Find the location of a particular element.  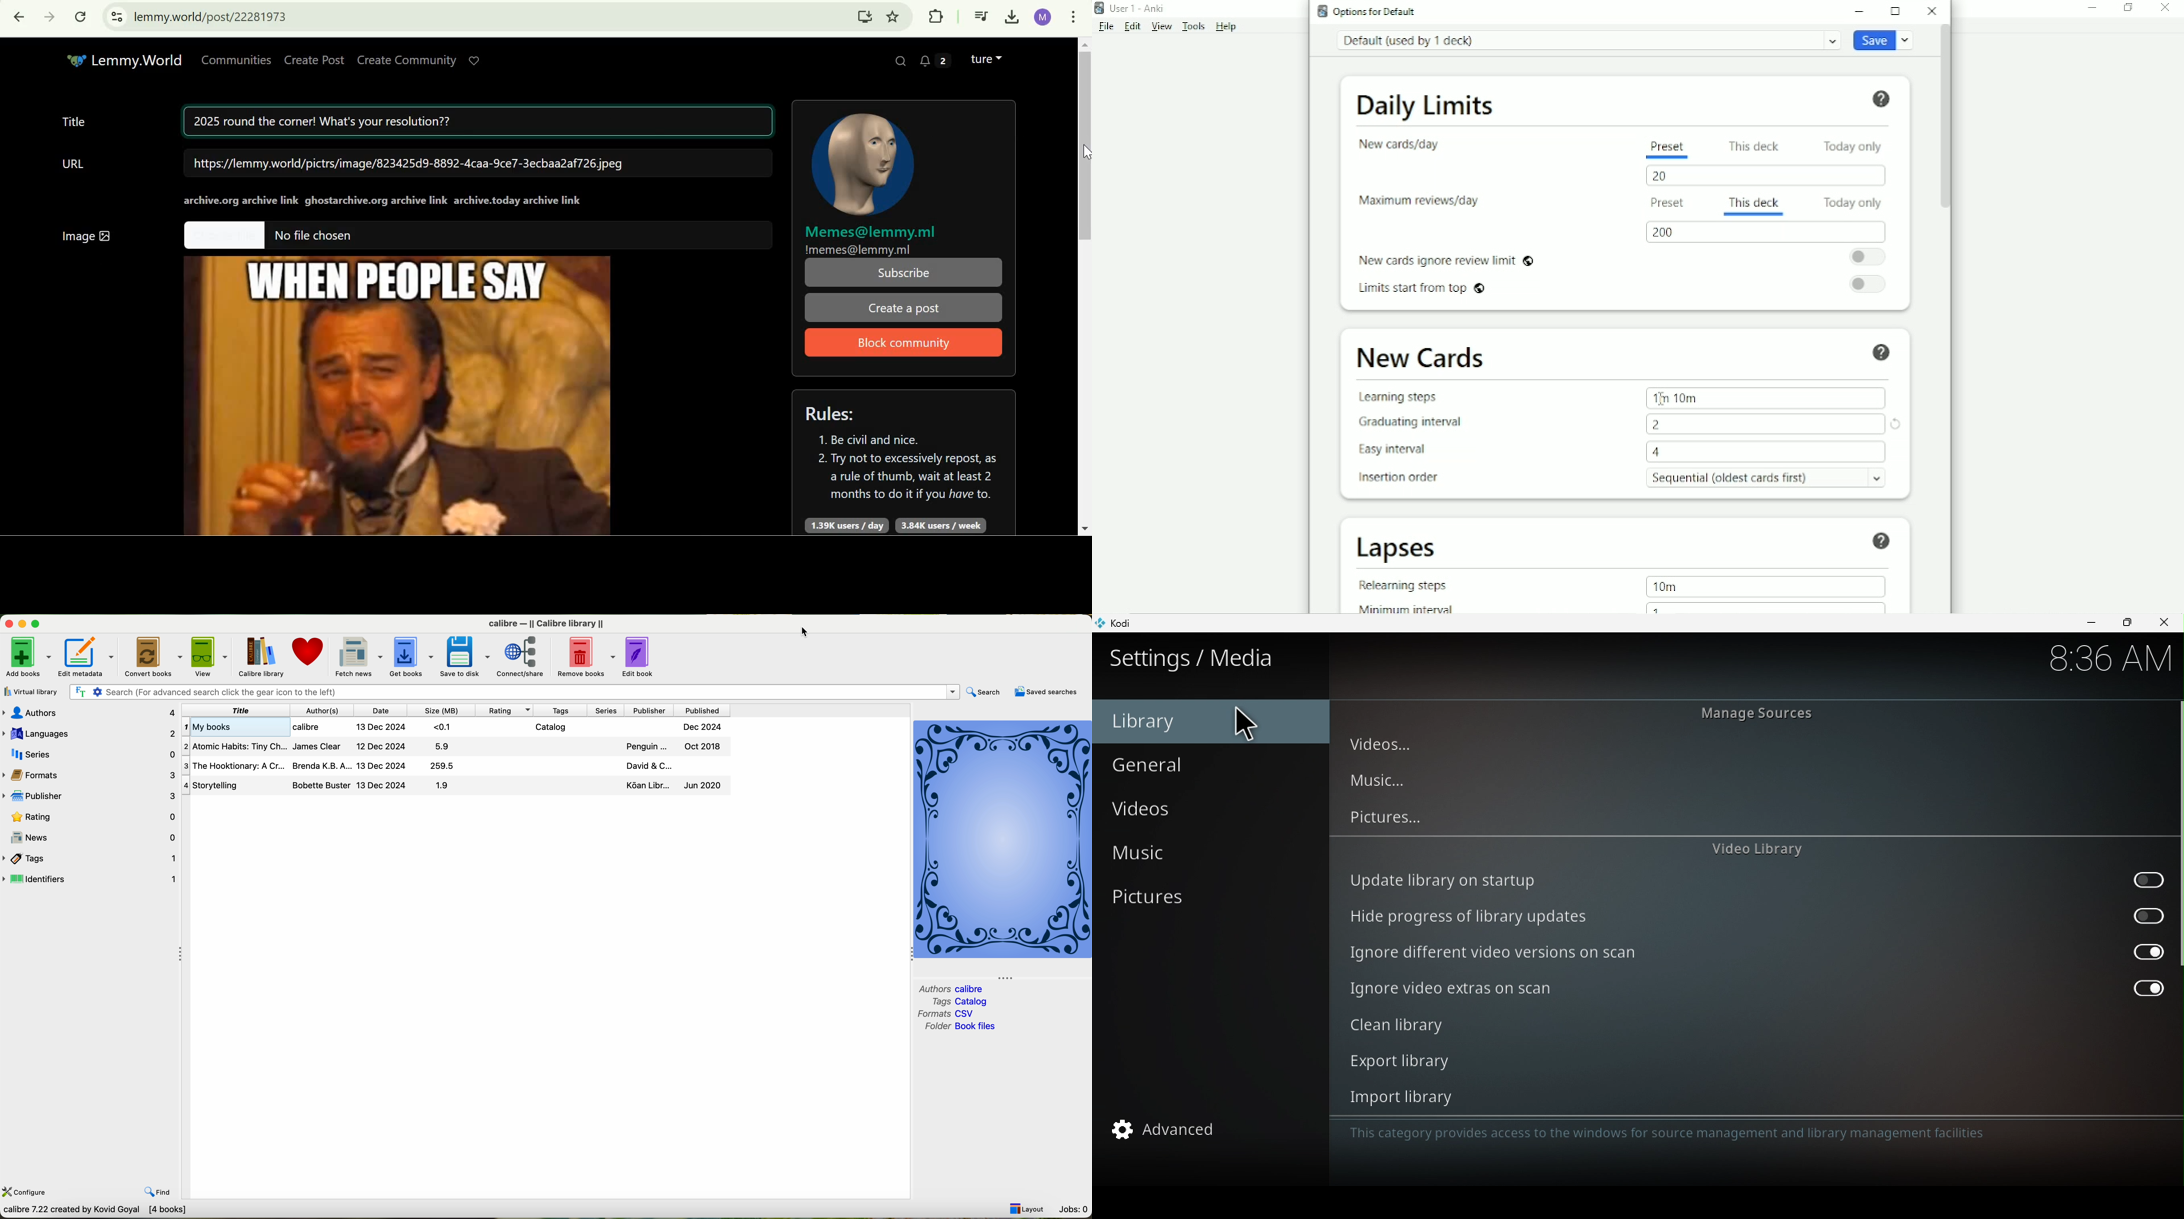

Minimize is located at coordinates (1863, 10).